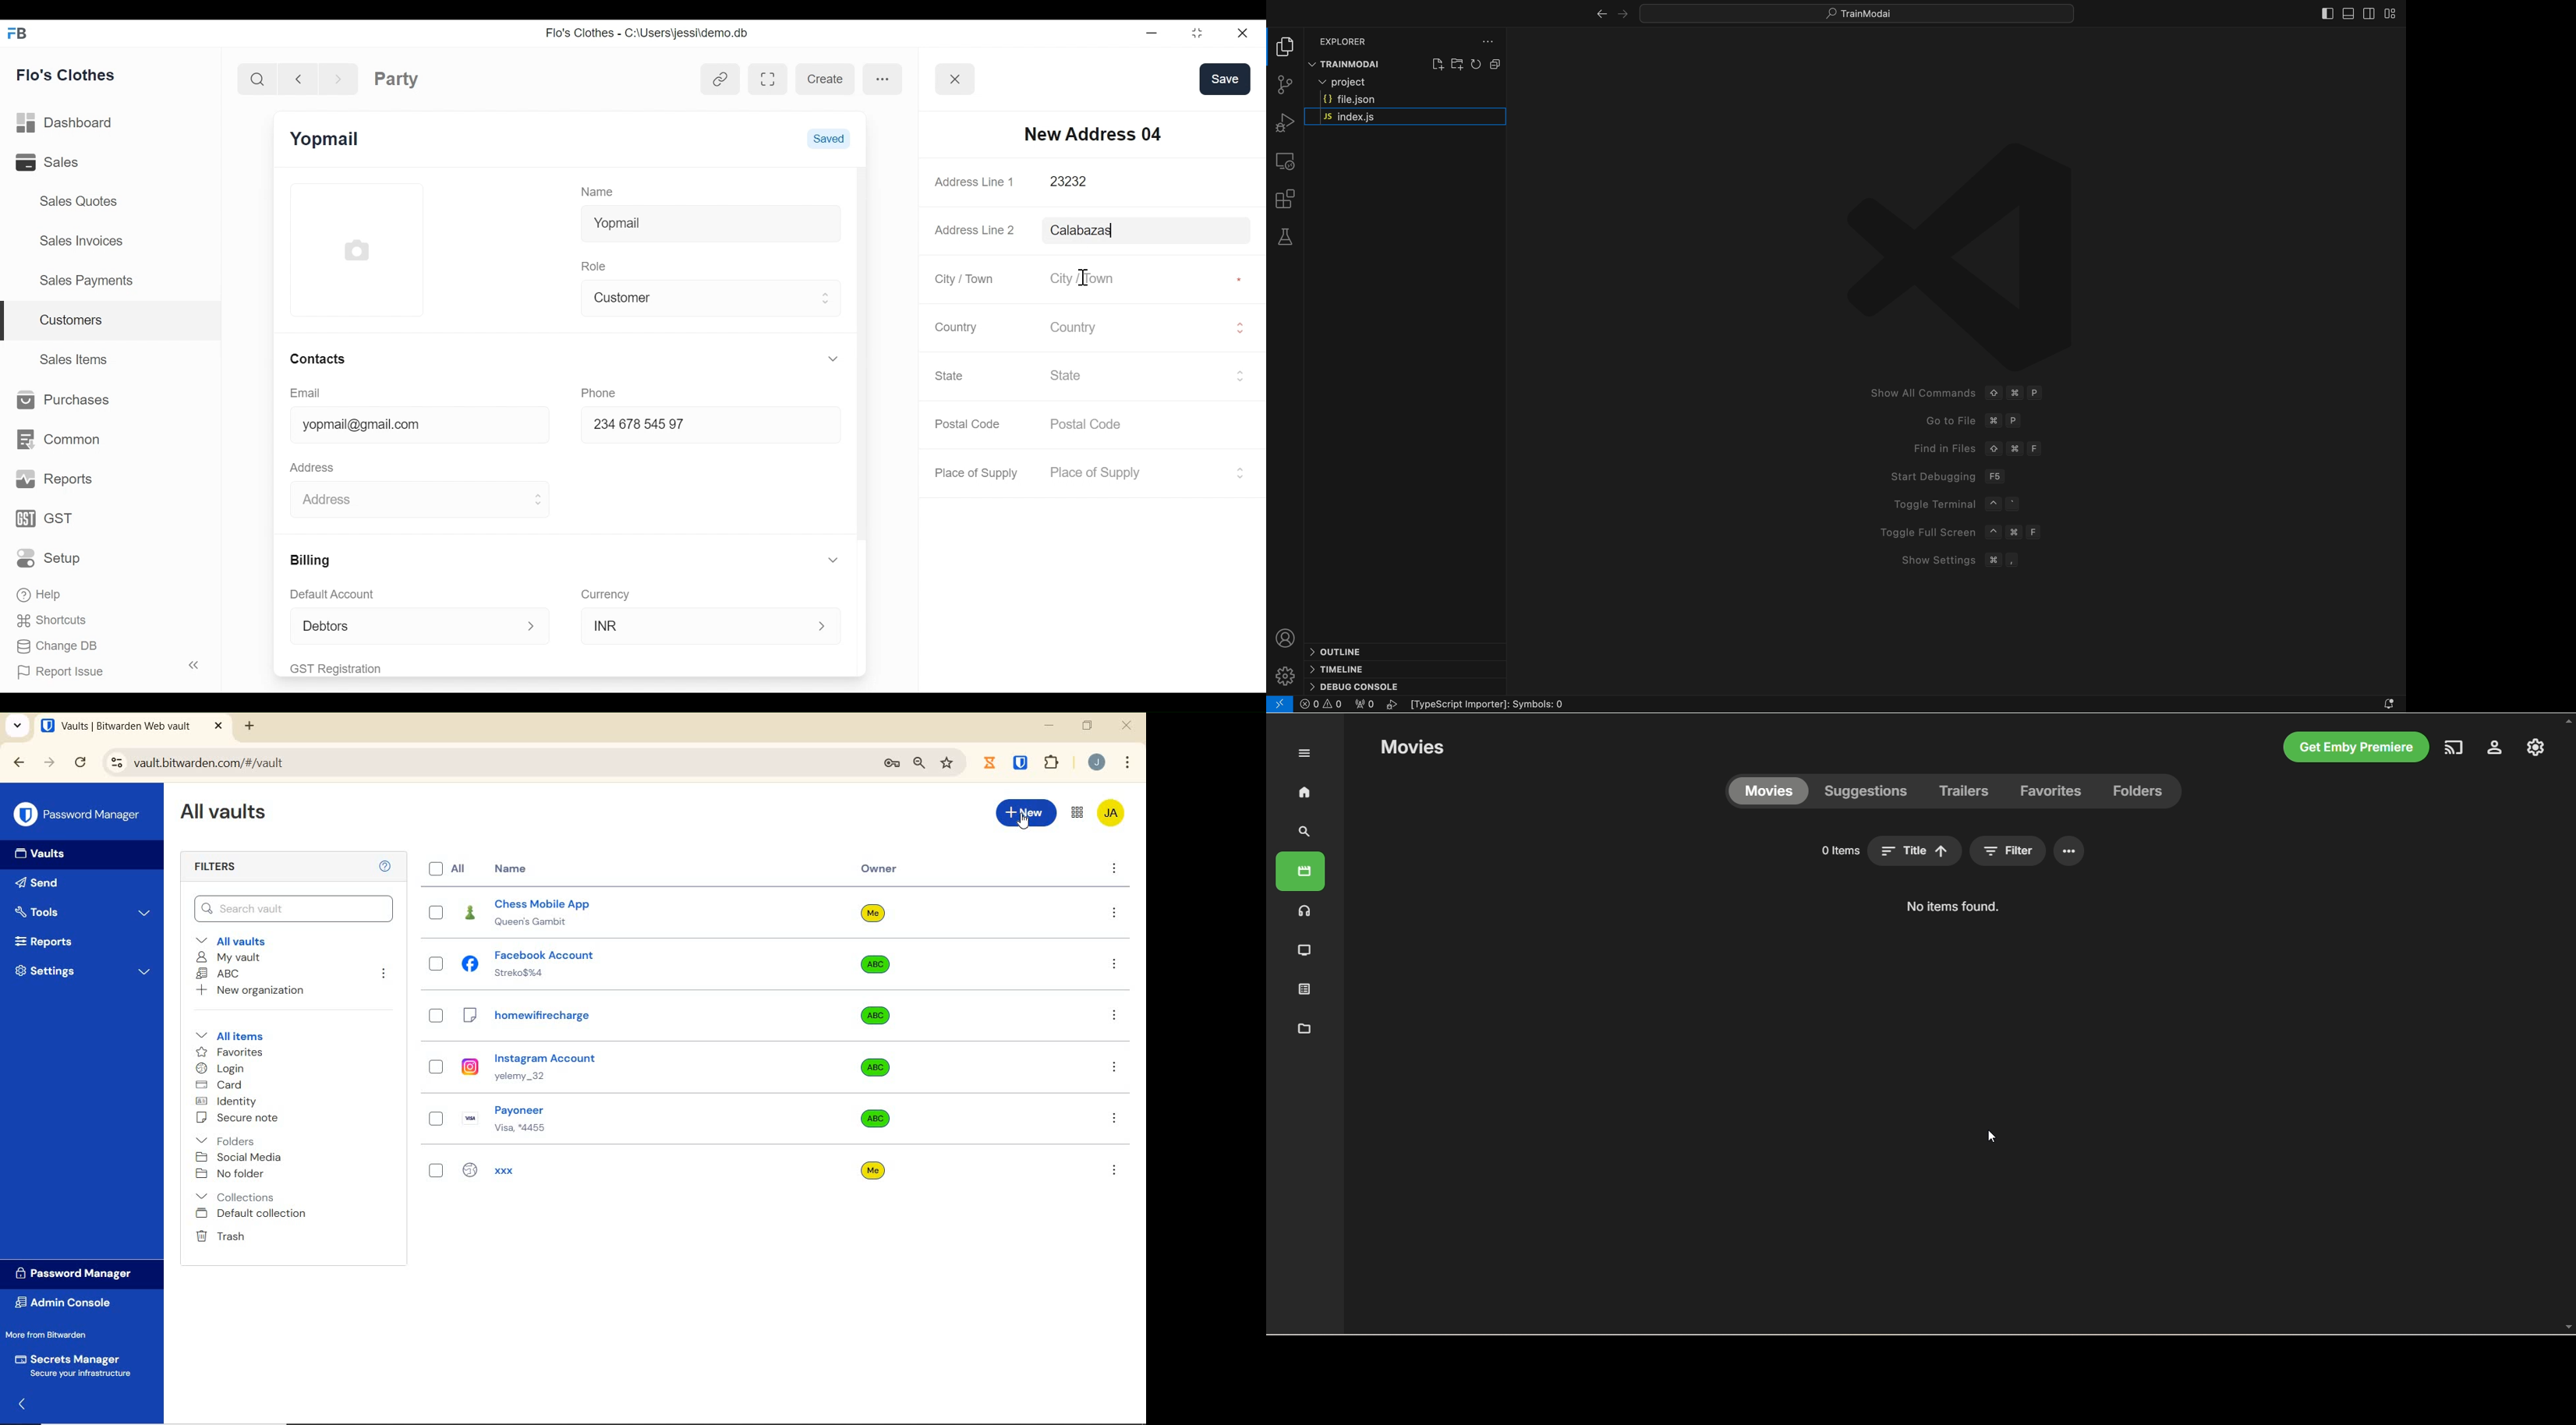 Image resolution: width=2576 pixels, height=1428 pixels. What do you see at coordinates (1862, 13) in the screenshot?
I see `Search bar` at bounding box center [1862, 13].